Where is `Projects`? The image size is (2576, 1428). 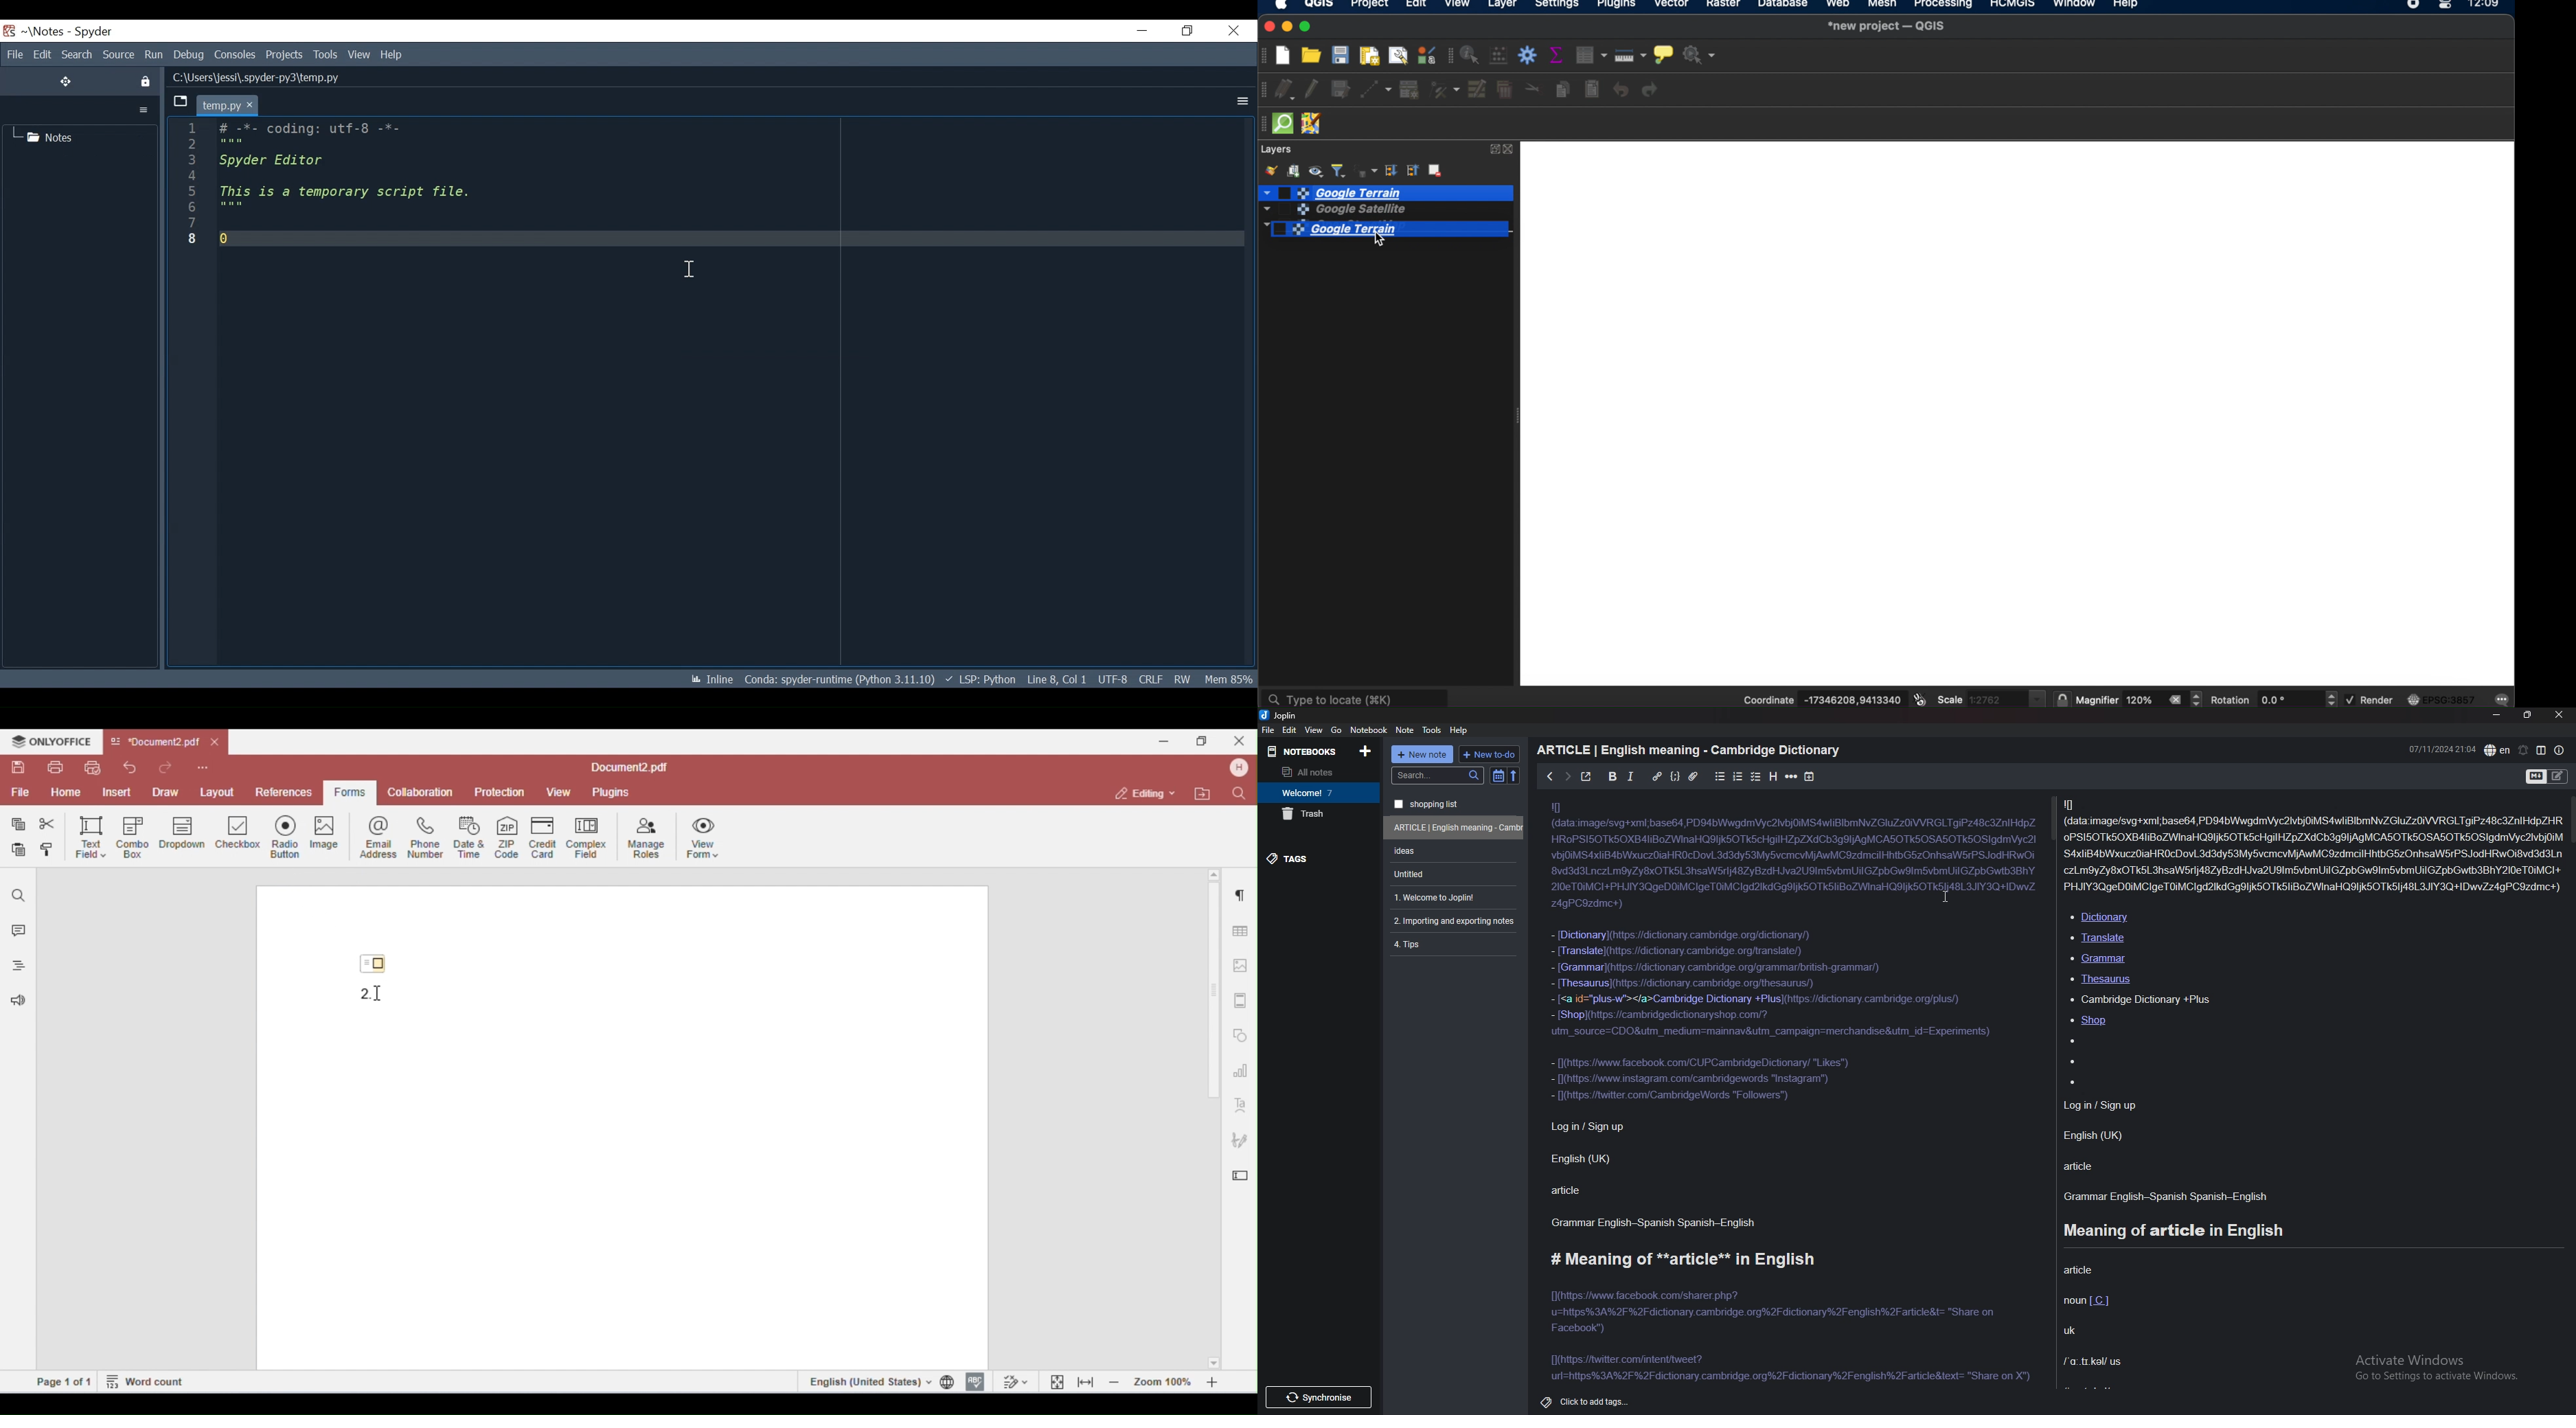
Projects is located at coordinates (285, 55).